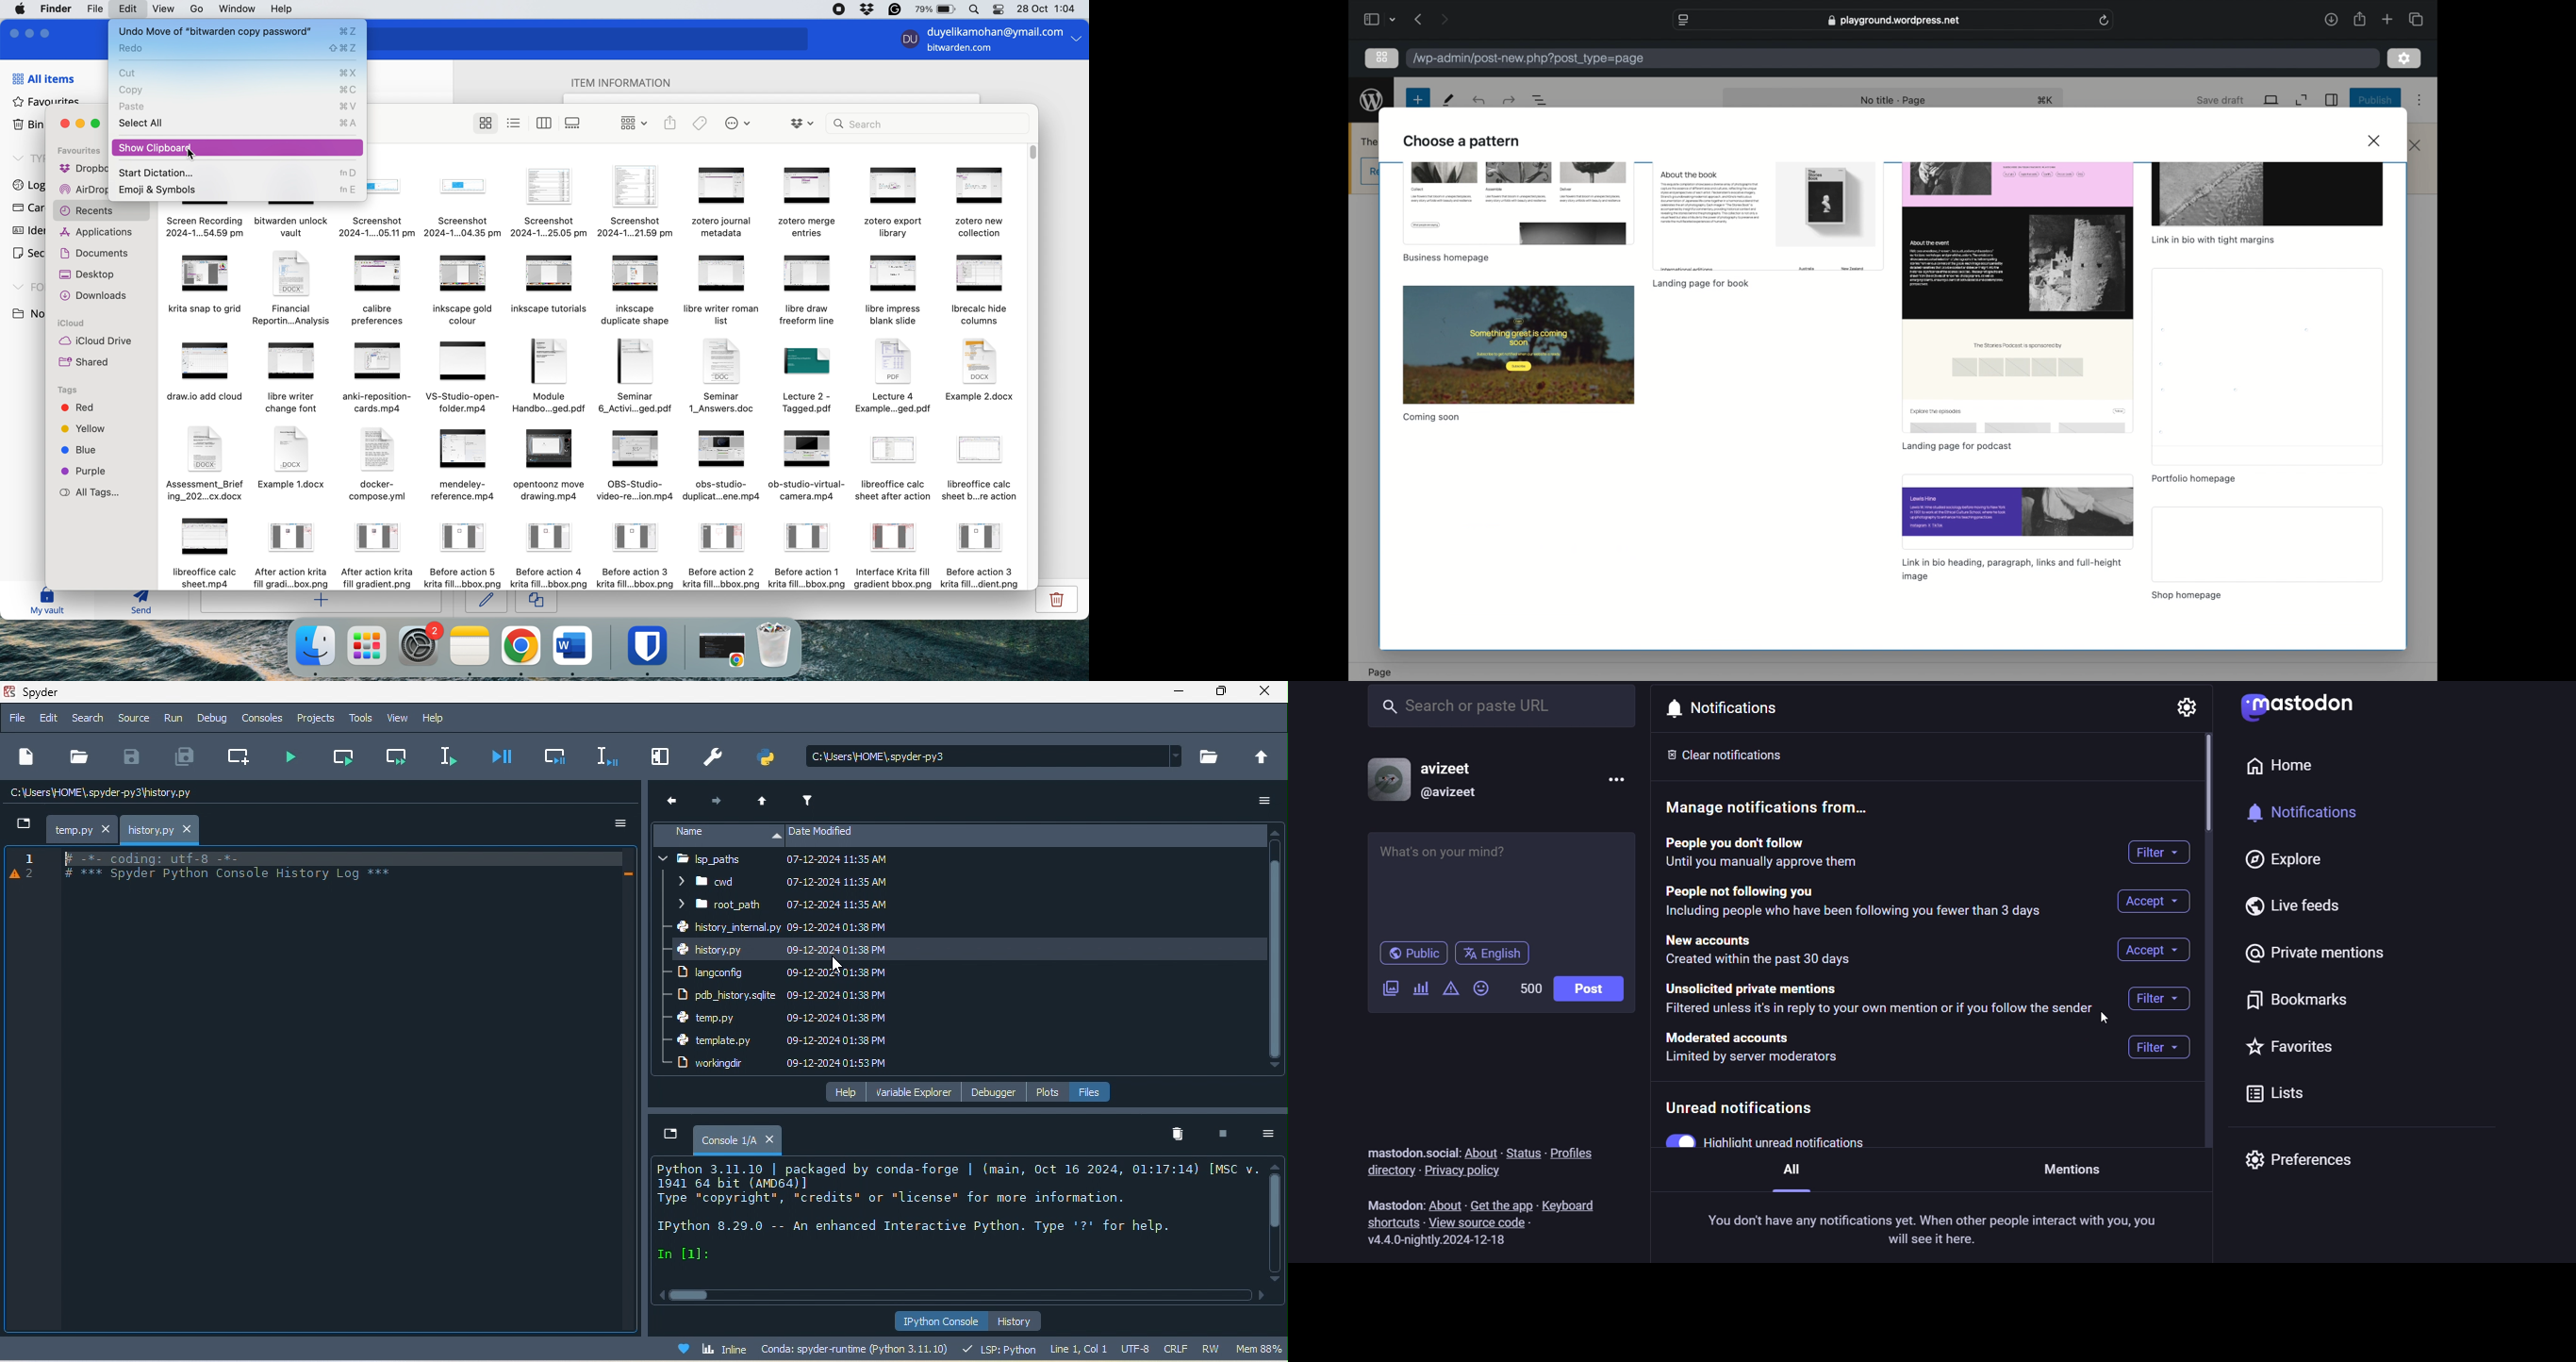  I want to click on wordpress, so click(1372, 100).